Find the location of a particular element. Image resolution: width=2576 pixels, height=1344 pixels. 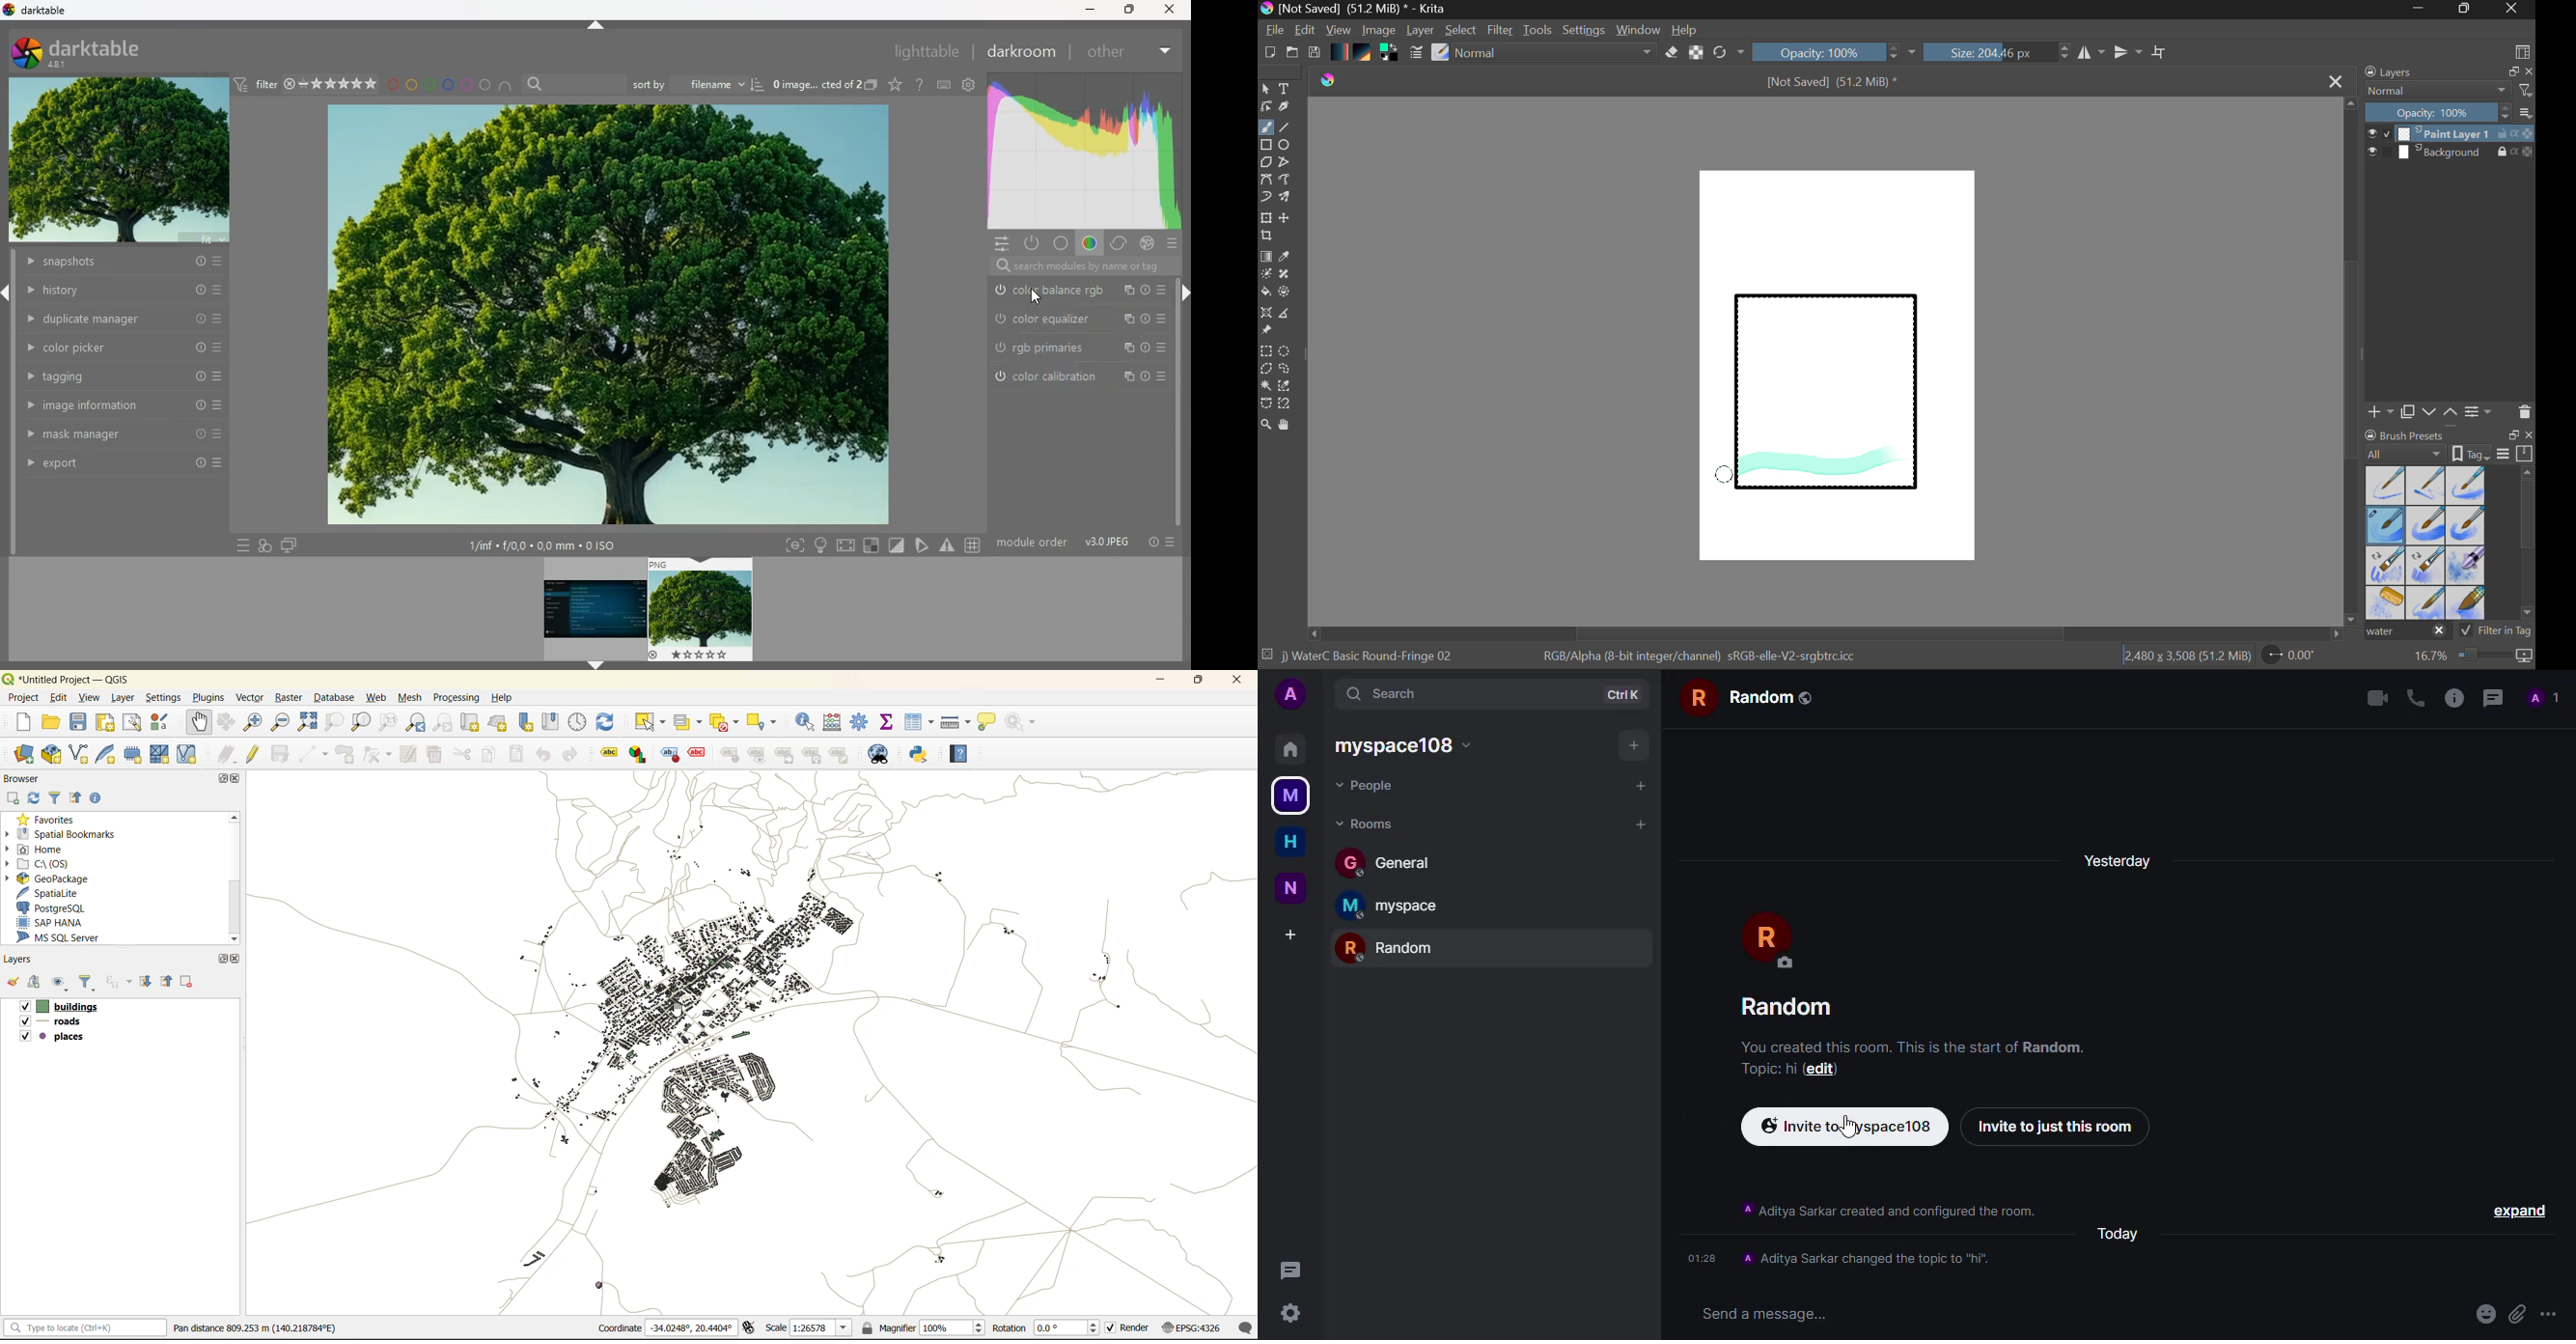

image is located at coordinates (604, 316).